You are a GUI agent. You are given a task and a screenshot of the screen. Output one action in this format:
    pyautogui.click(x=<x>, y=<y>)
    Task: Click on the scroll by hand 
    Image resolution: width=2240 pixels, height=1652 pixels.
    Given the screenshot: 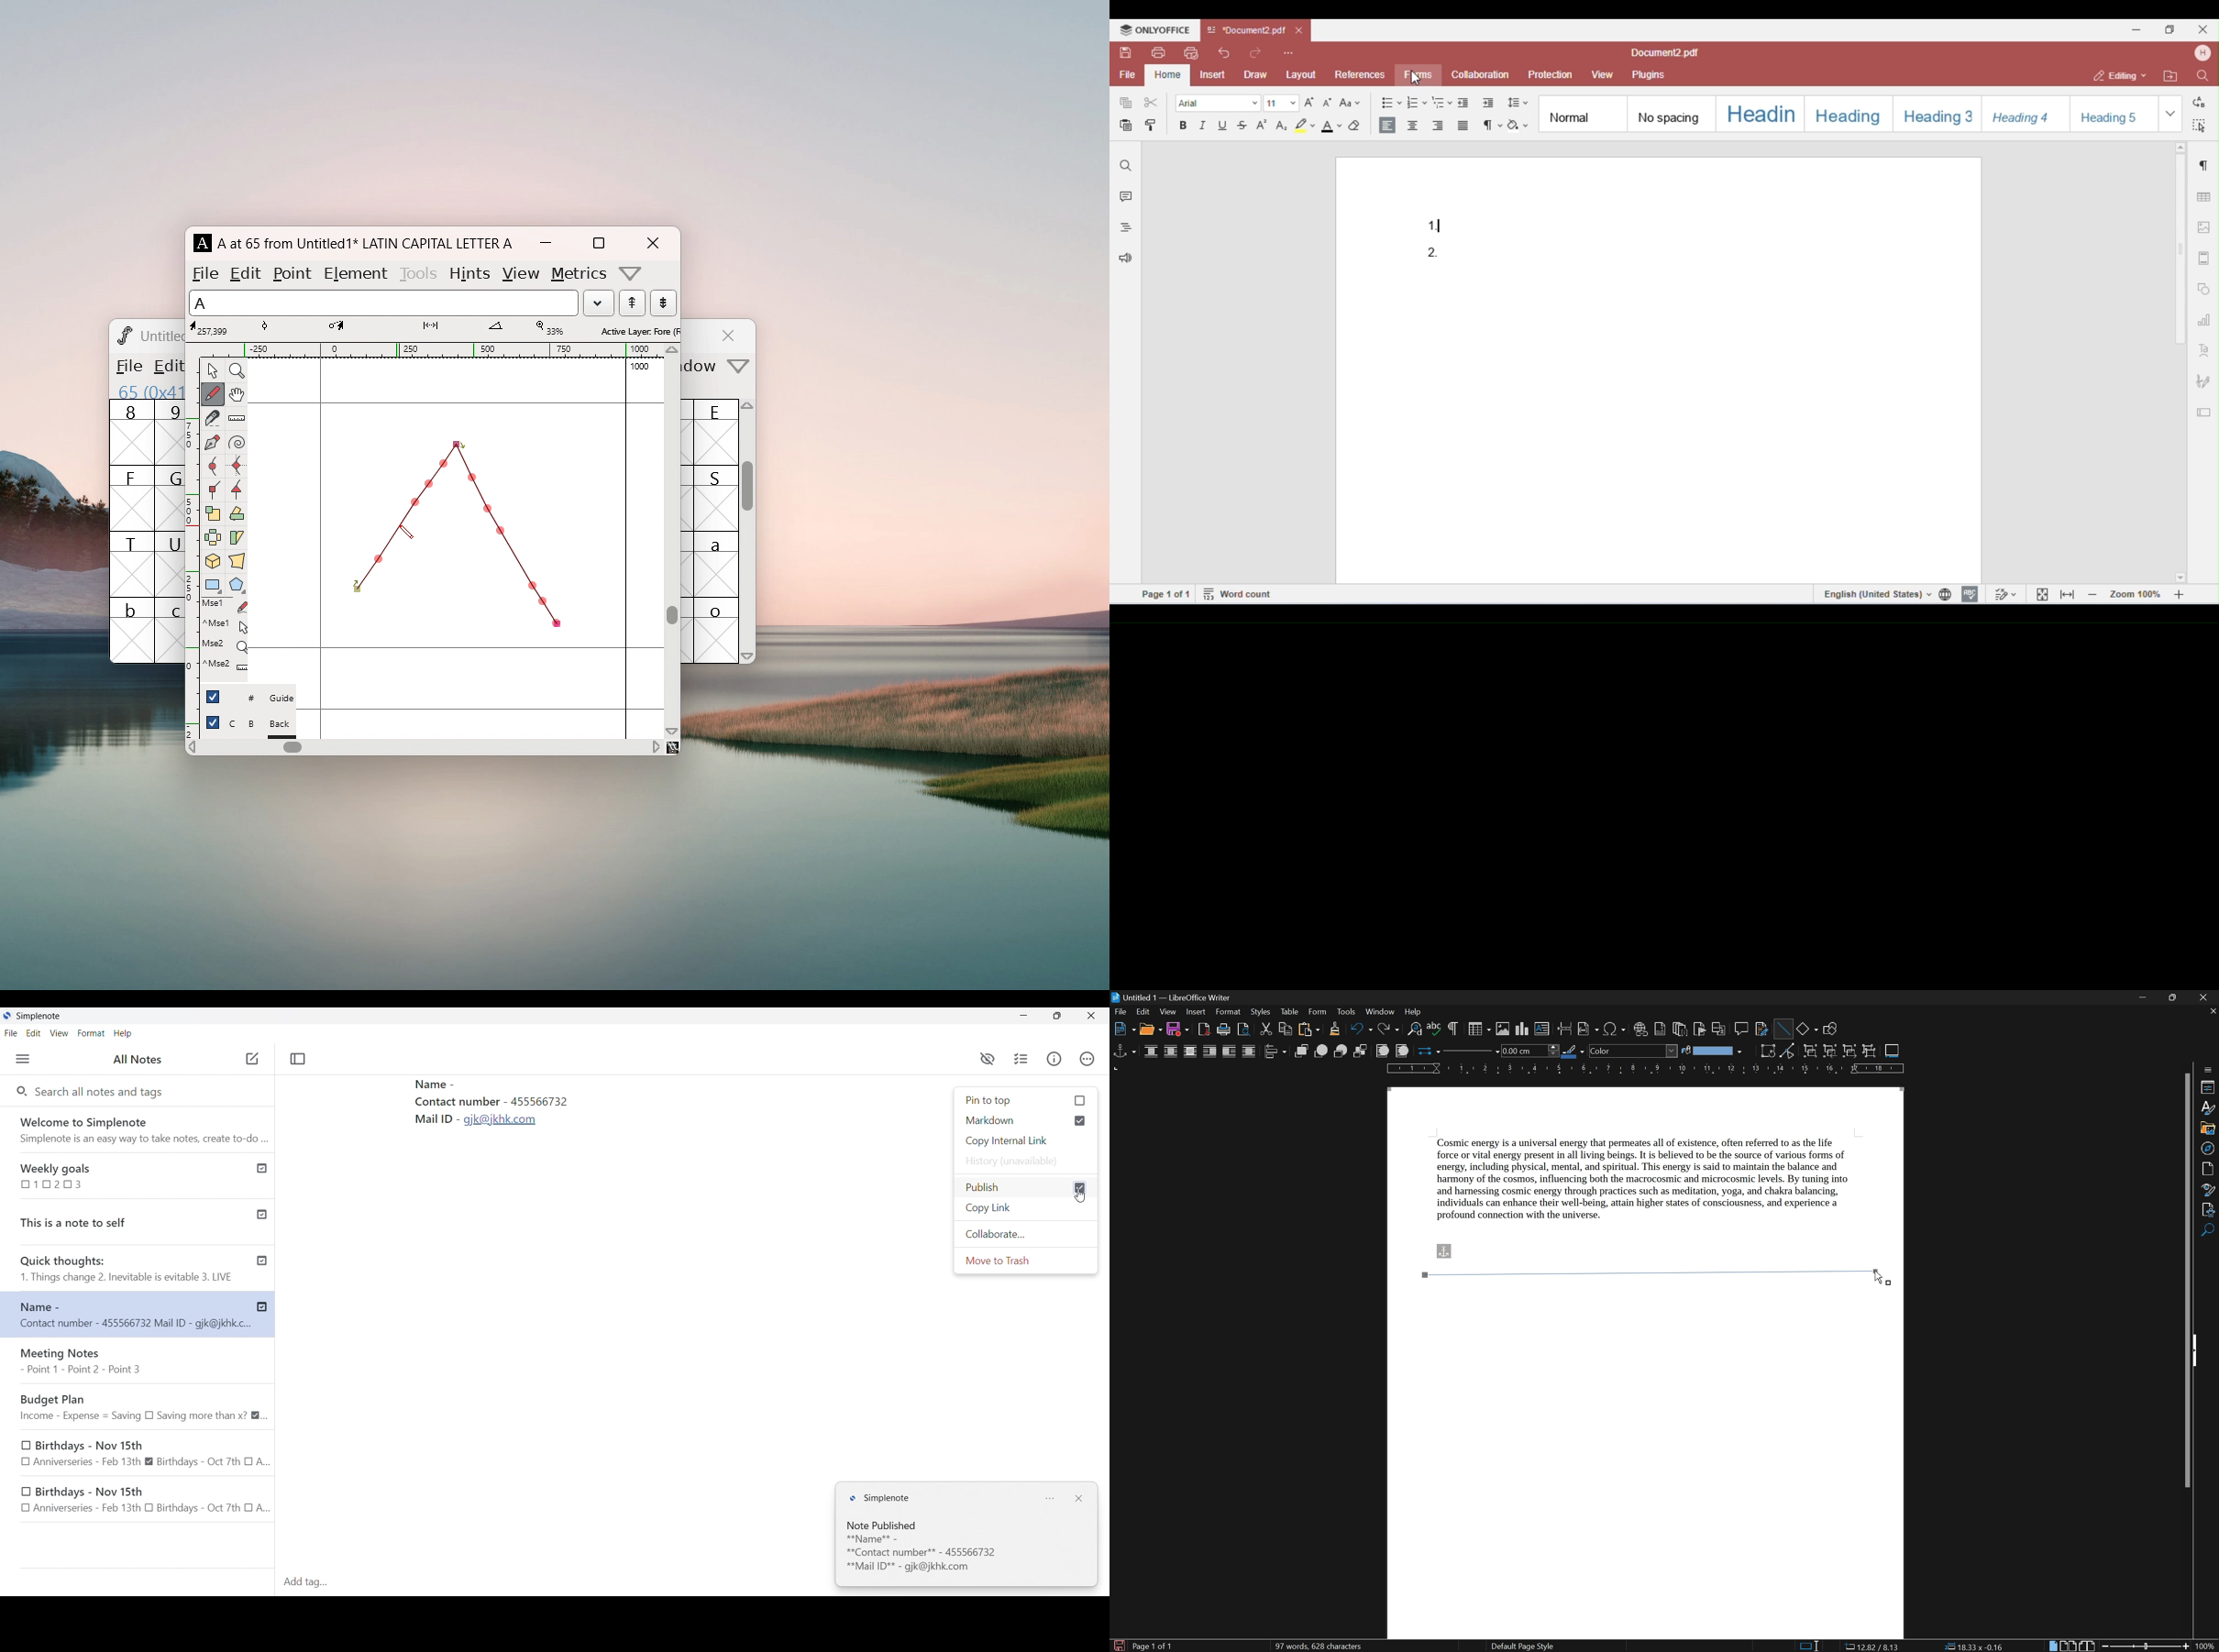 What is the action you would take?
    pyautogui.click(x=237, y=395)
    